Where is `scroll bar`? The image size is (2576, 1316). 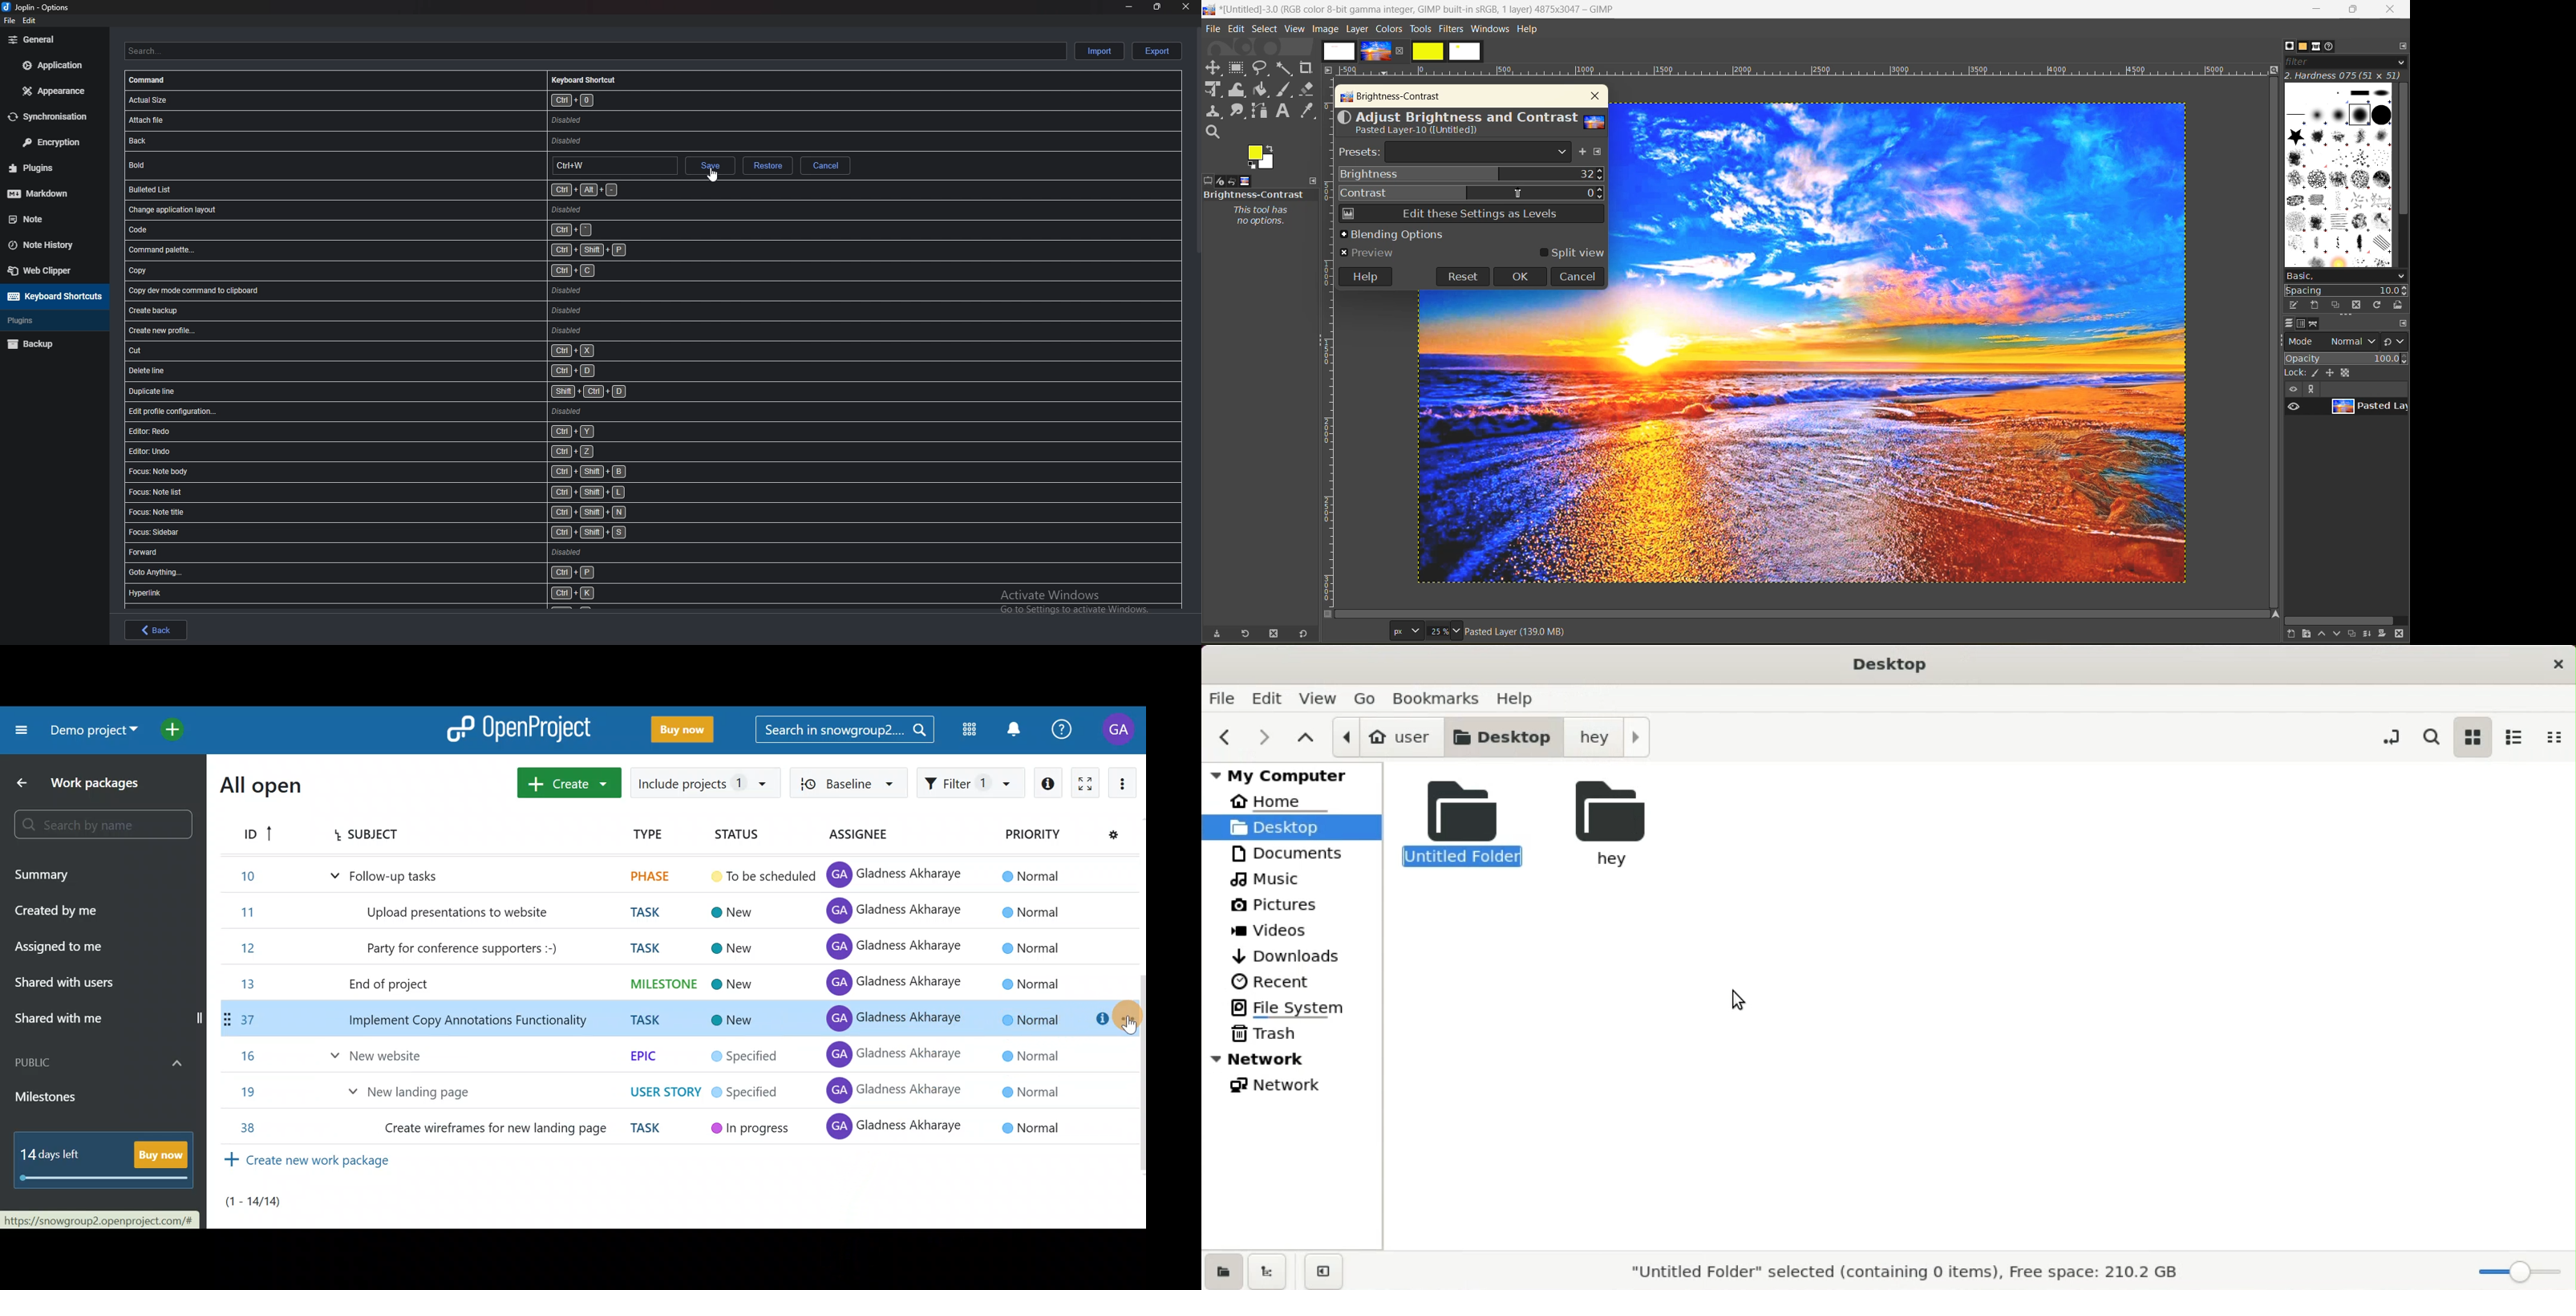
scroll bar is located at coordinates (1197, 142).